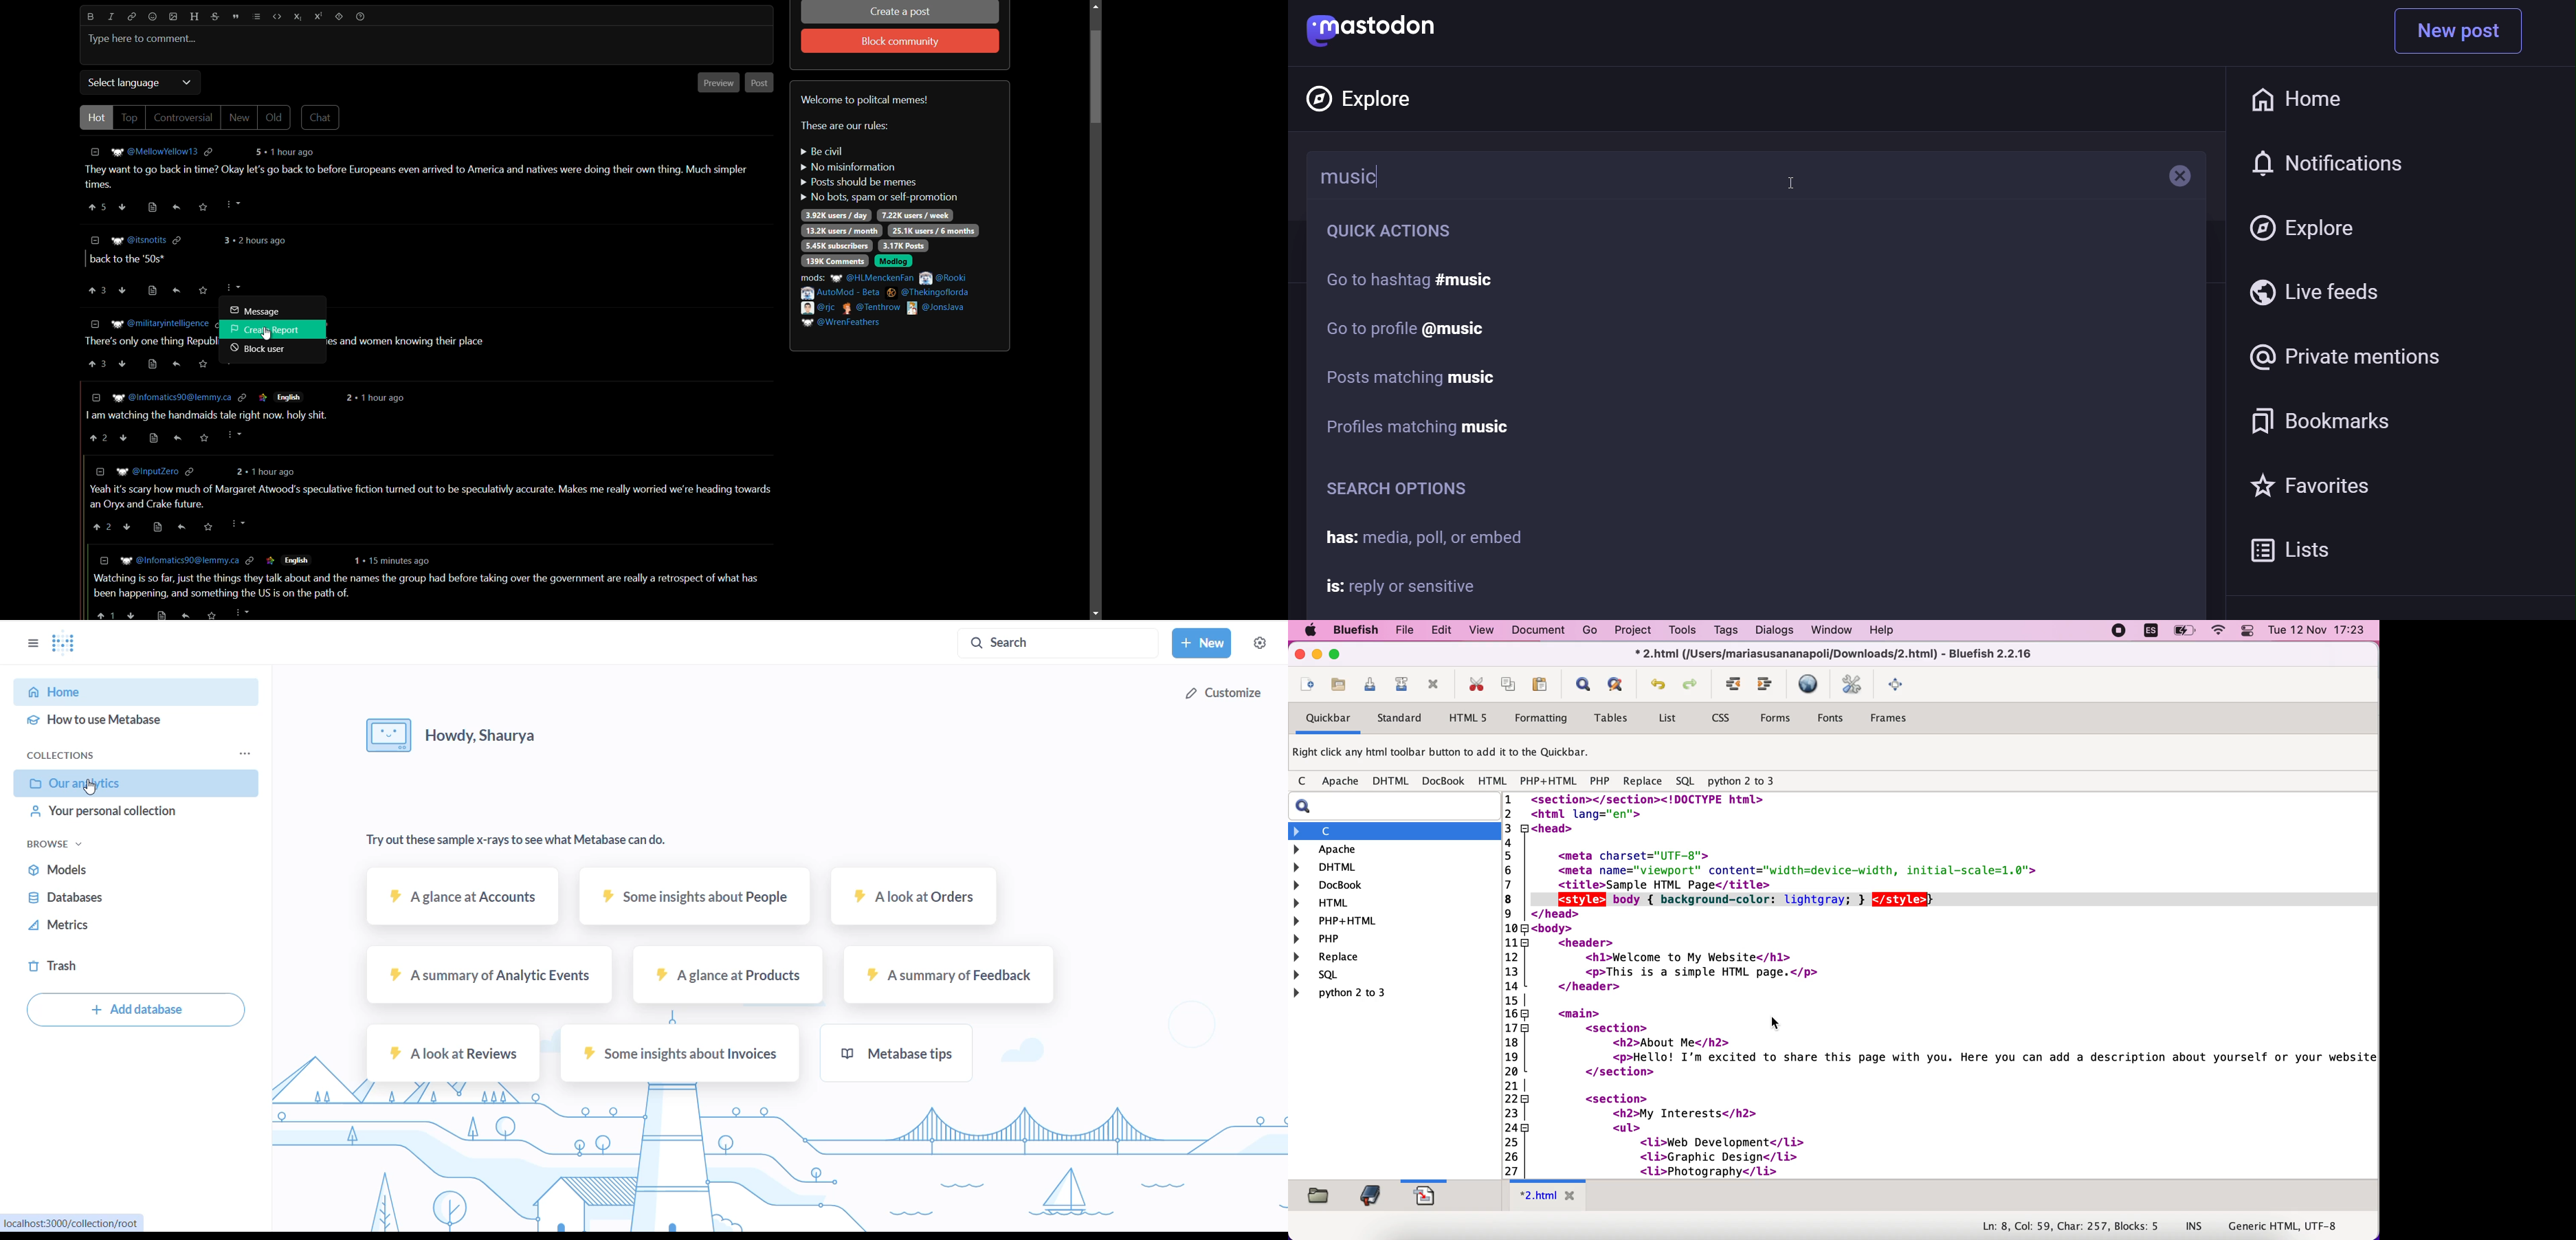 The width and height of the screenshot is (2576, 1260). I want to click on * 2.html (/Users/mariasusananapoli/Downloads/2.html) - Bluefish 2.2.16, so click(1836, 655).